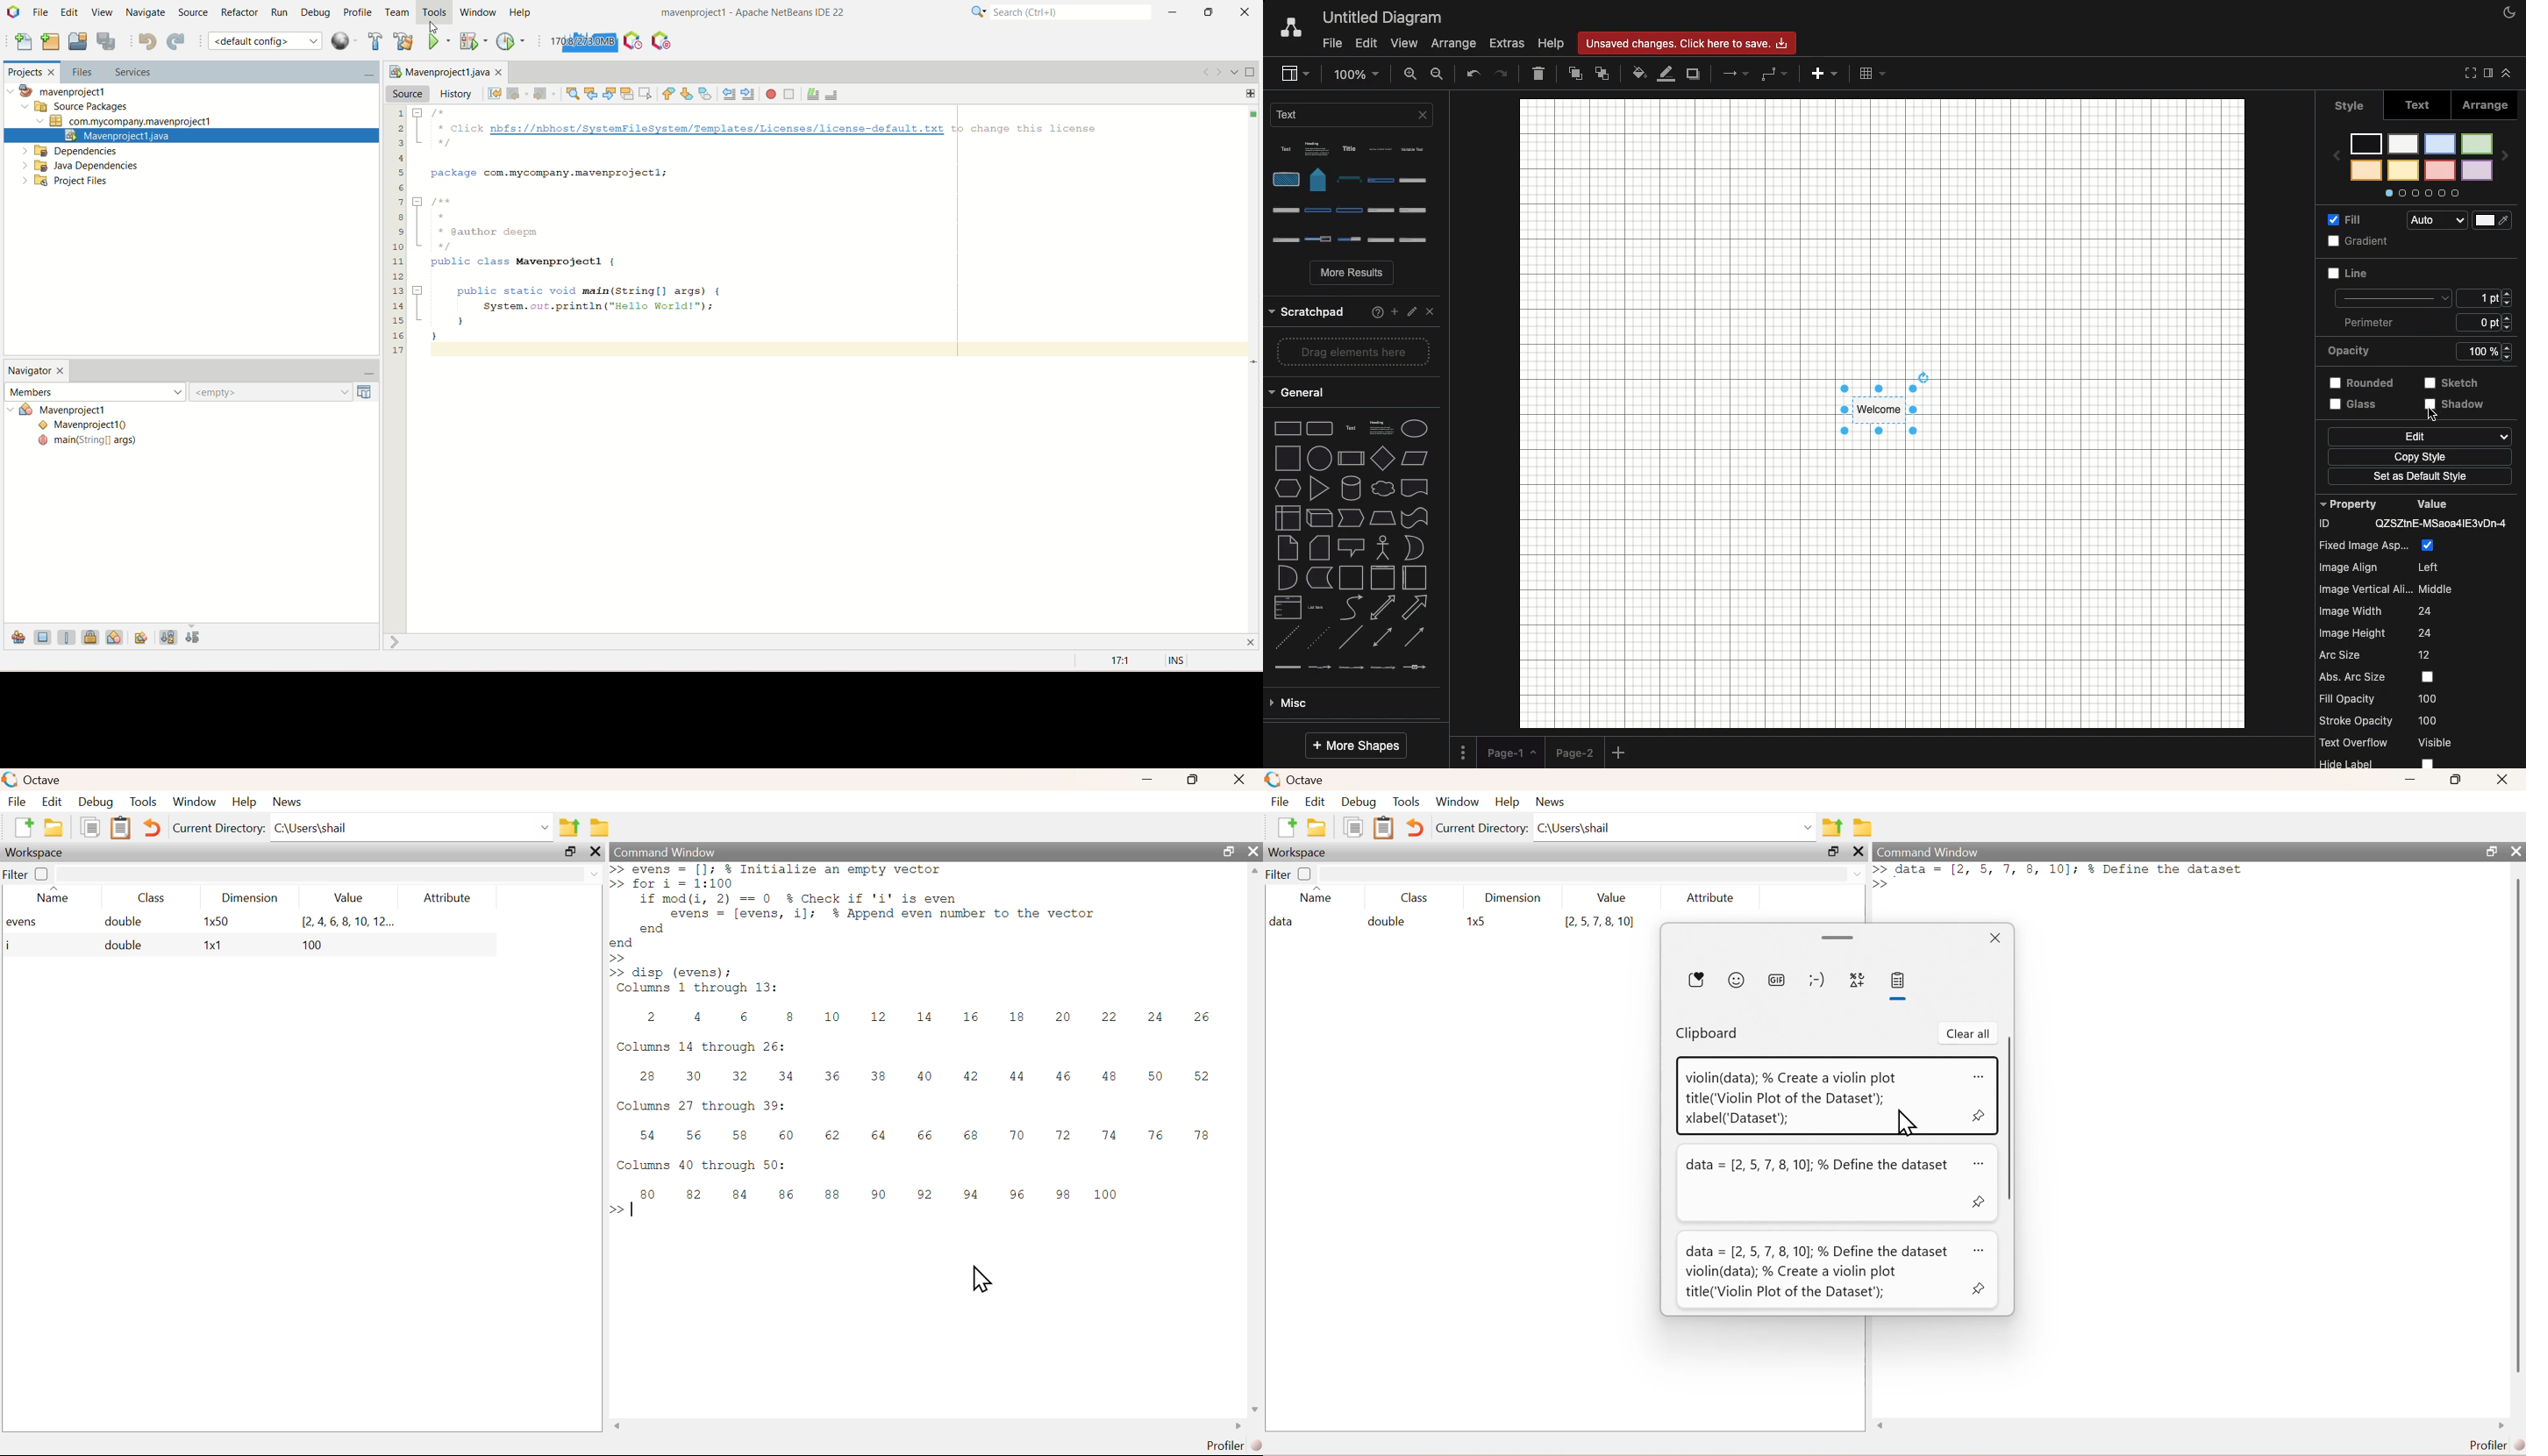 Image resolution: width=2548 pixels, height=1456 pixels. What do you see at coordinates (2059, 876) in the screenshot?
I see `>>data = [2, 5, 7, 8, 10]; % Define the dataset>>` at bounding box center [2059, 876].